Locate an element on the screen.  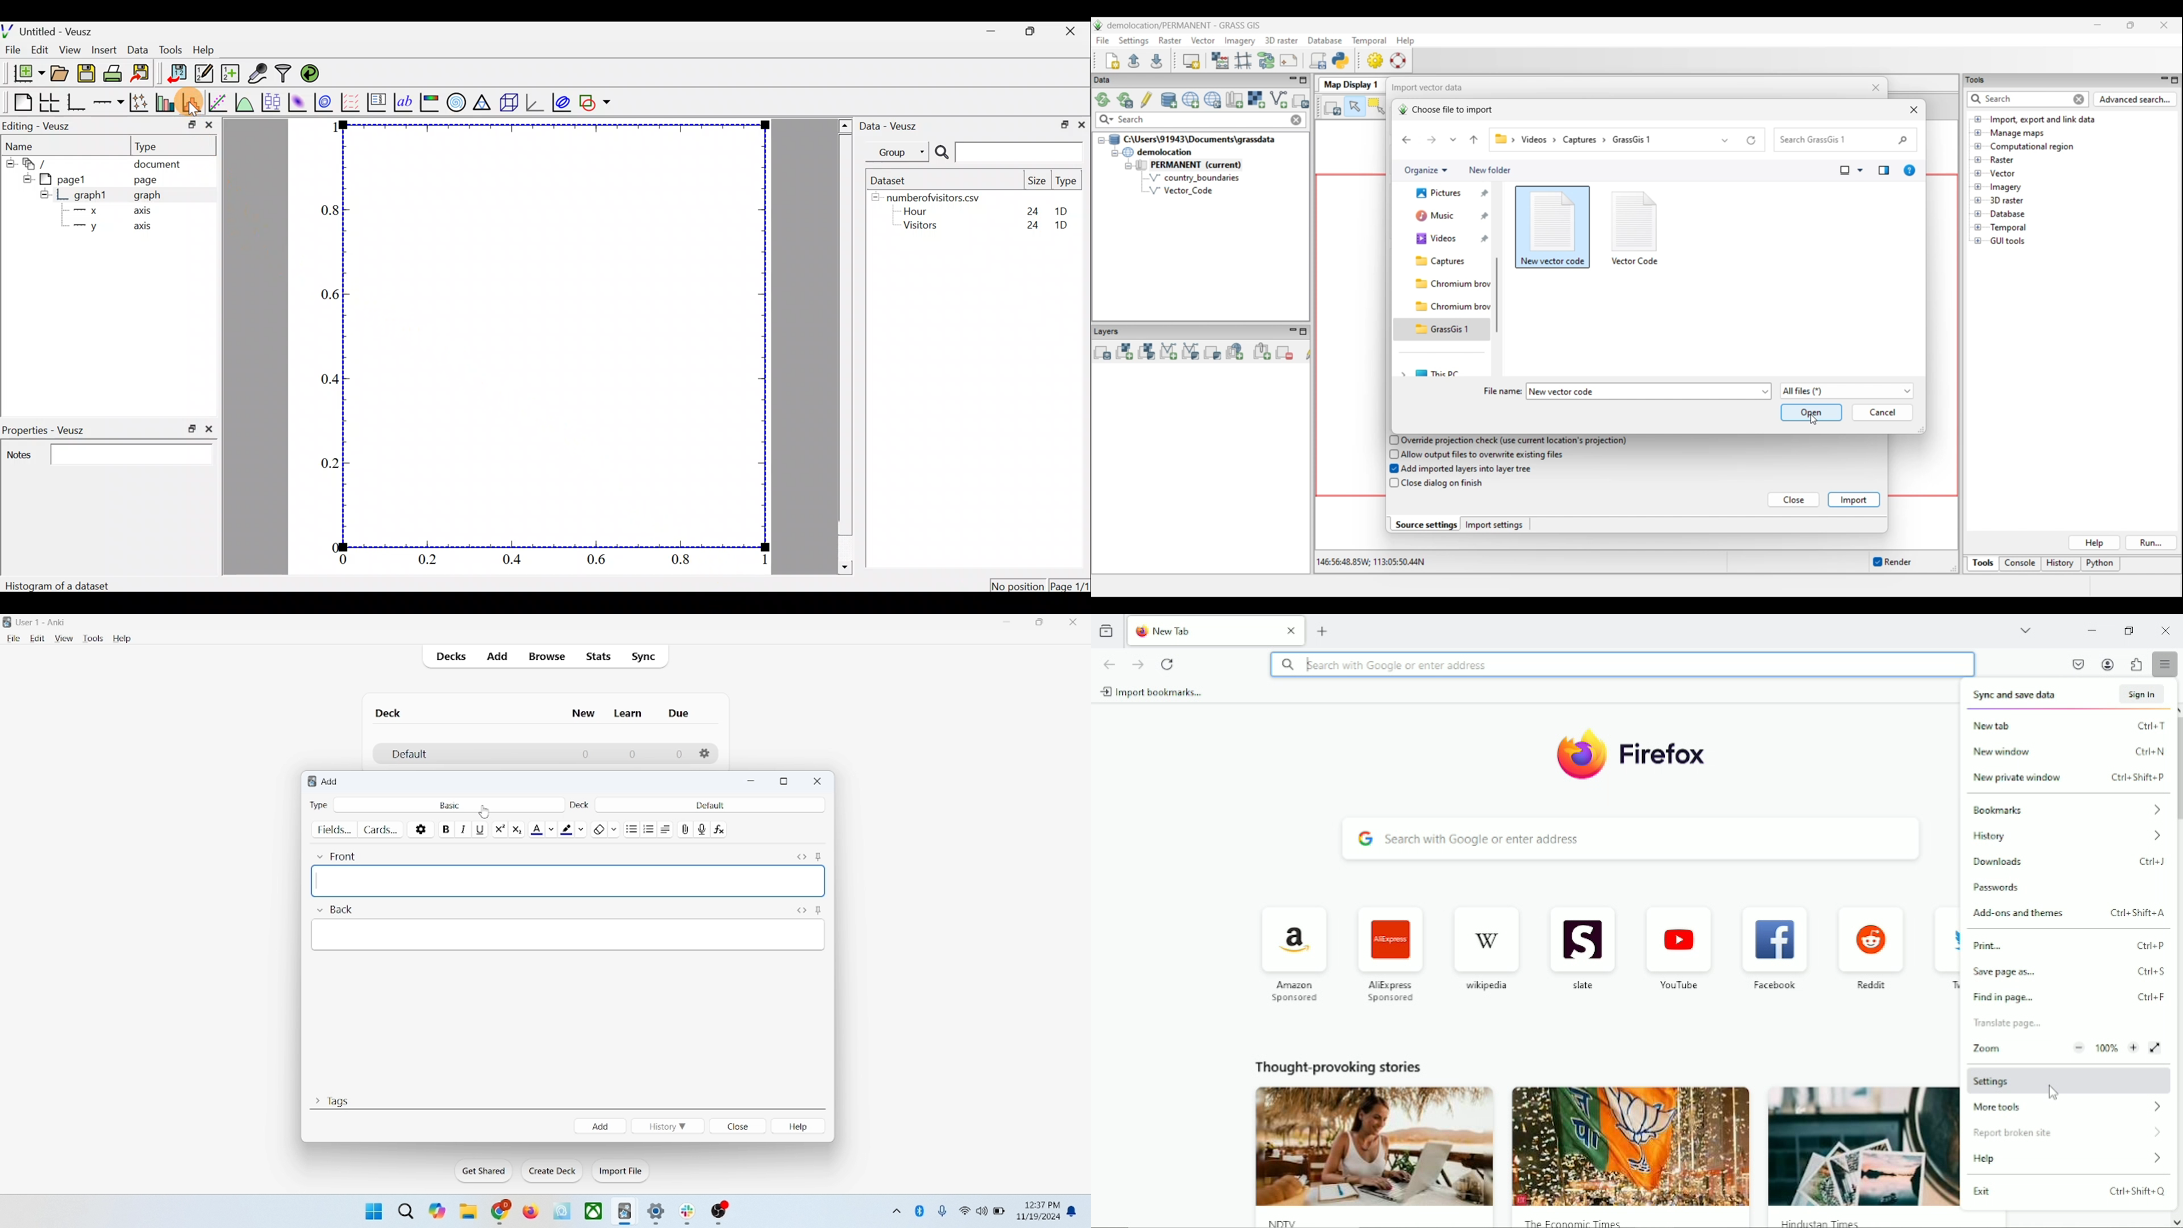
edit is located at coordinates (38, 638).